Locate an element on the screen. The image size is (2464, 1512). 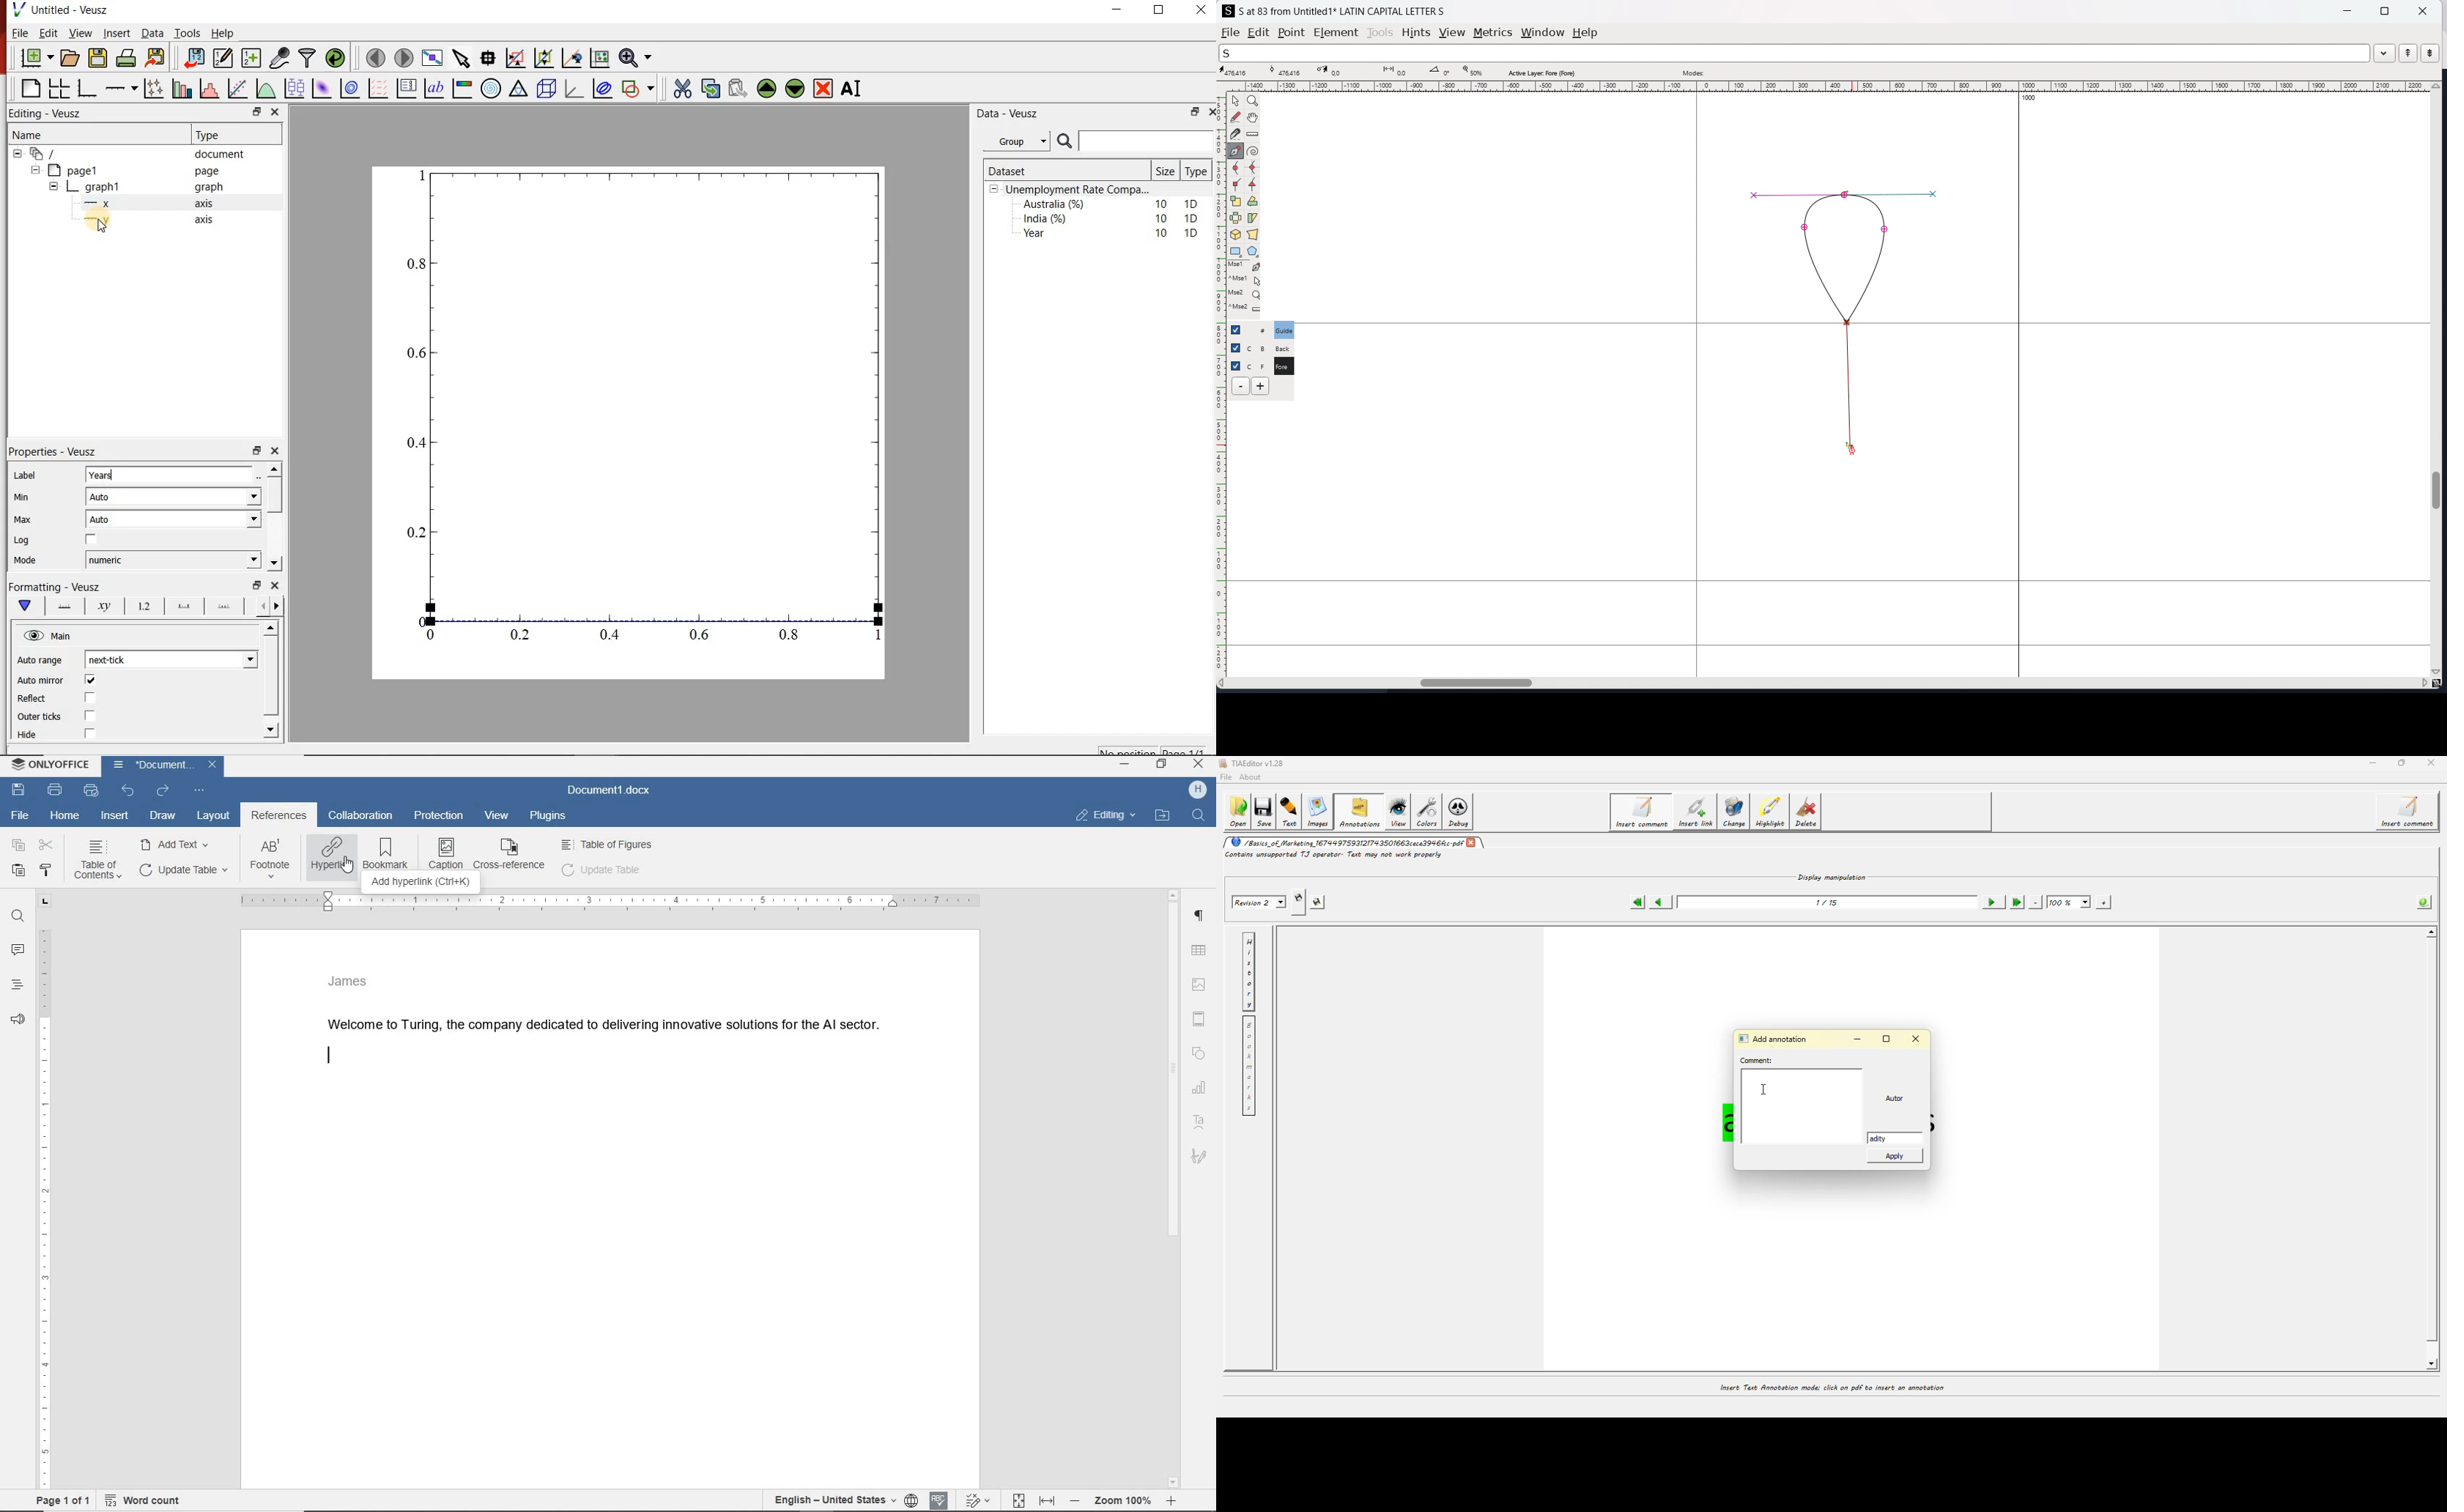
skew selection is located at coordinates (1253, 219).